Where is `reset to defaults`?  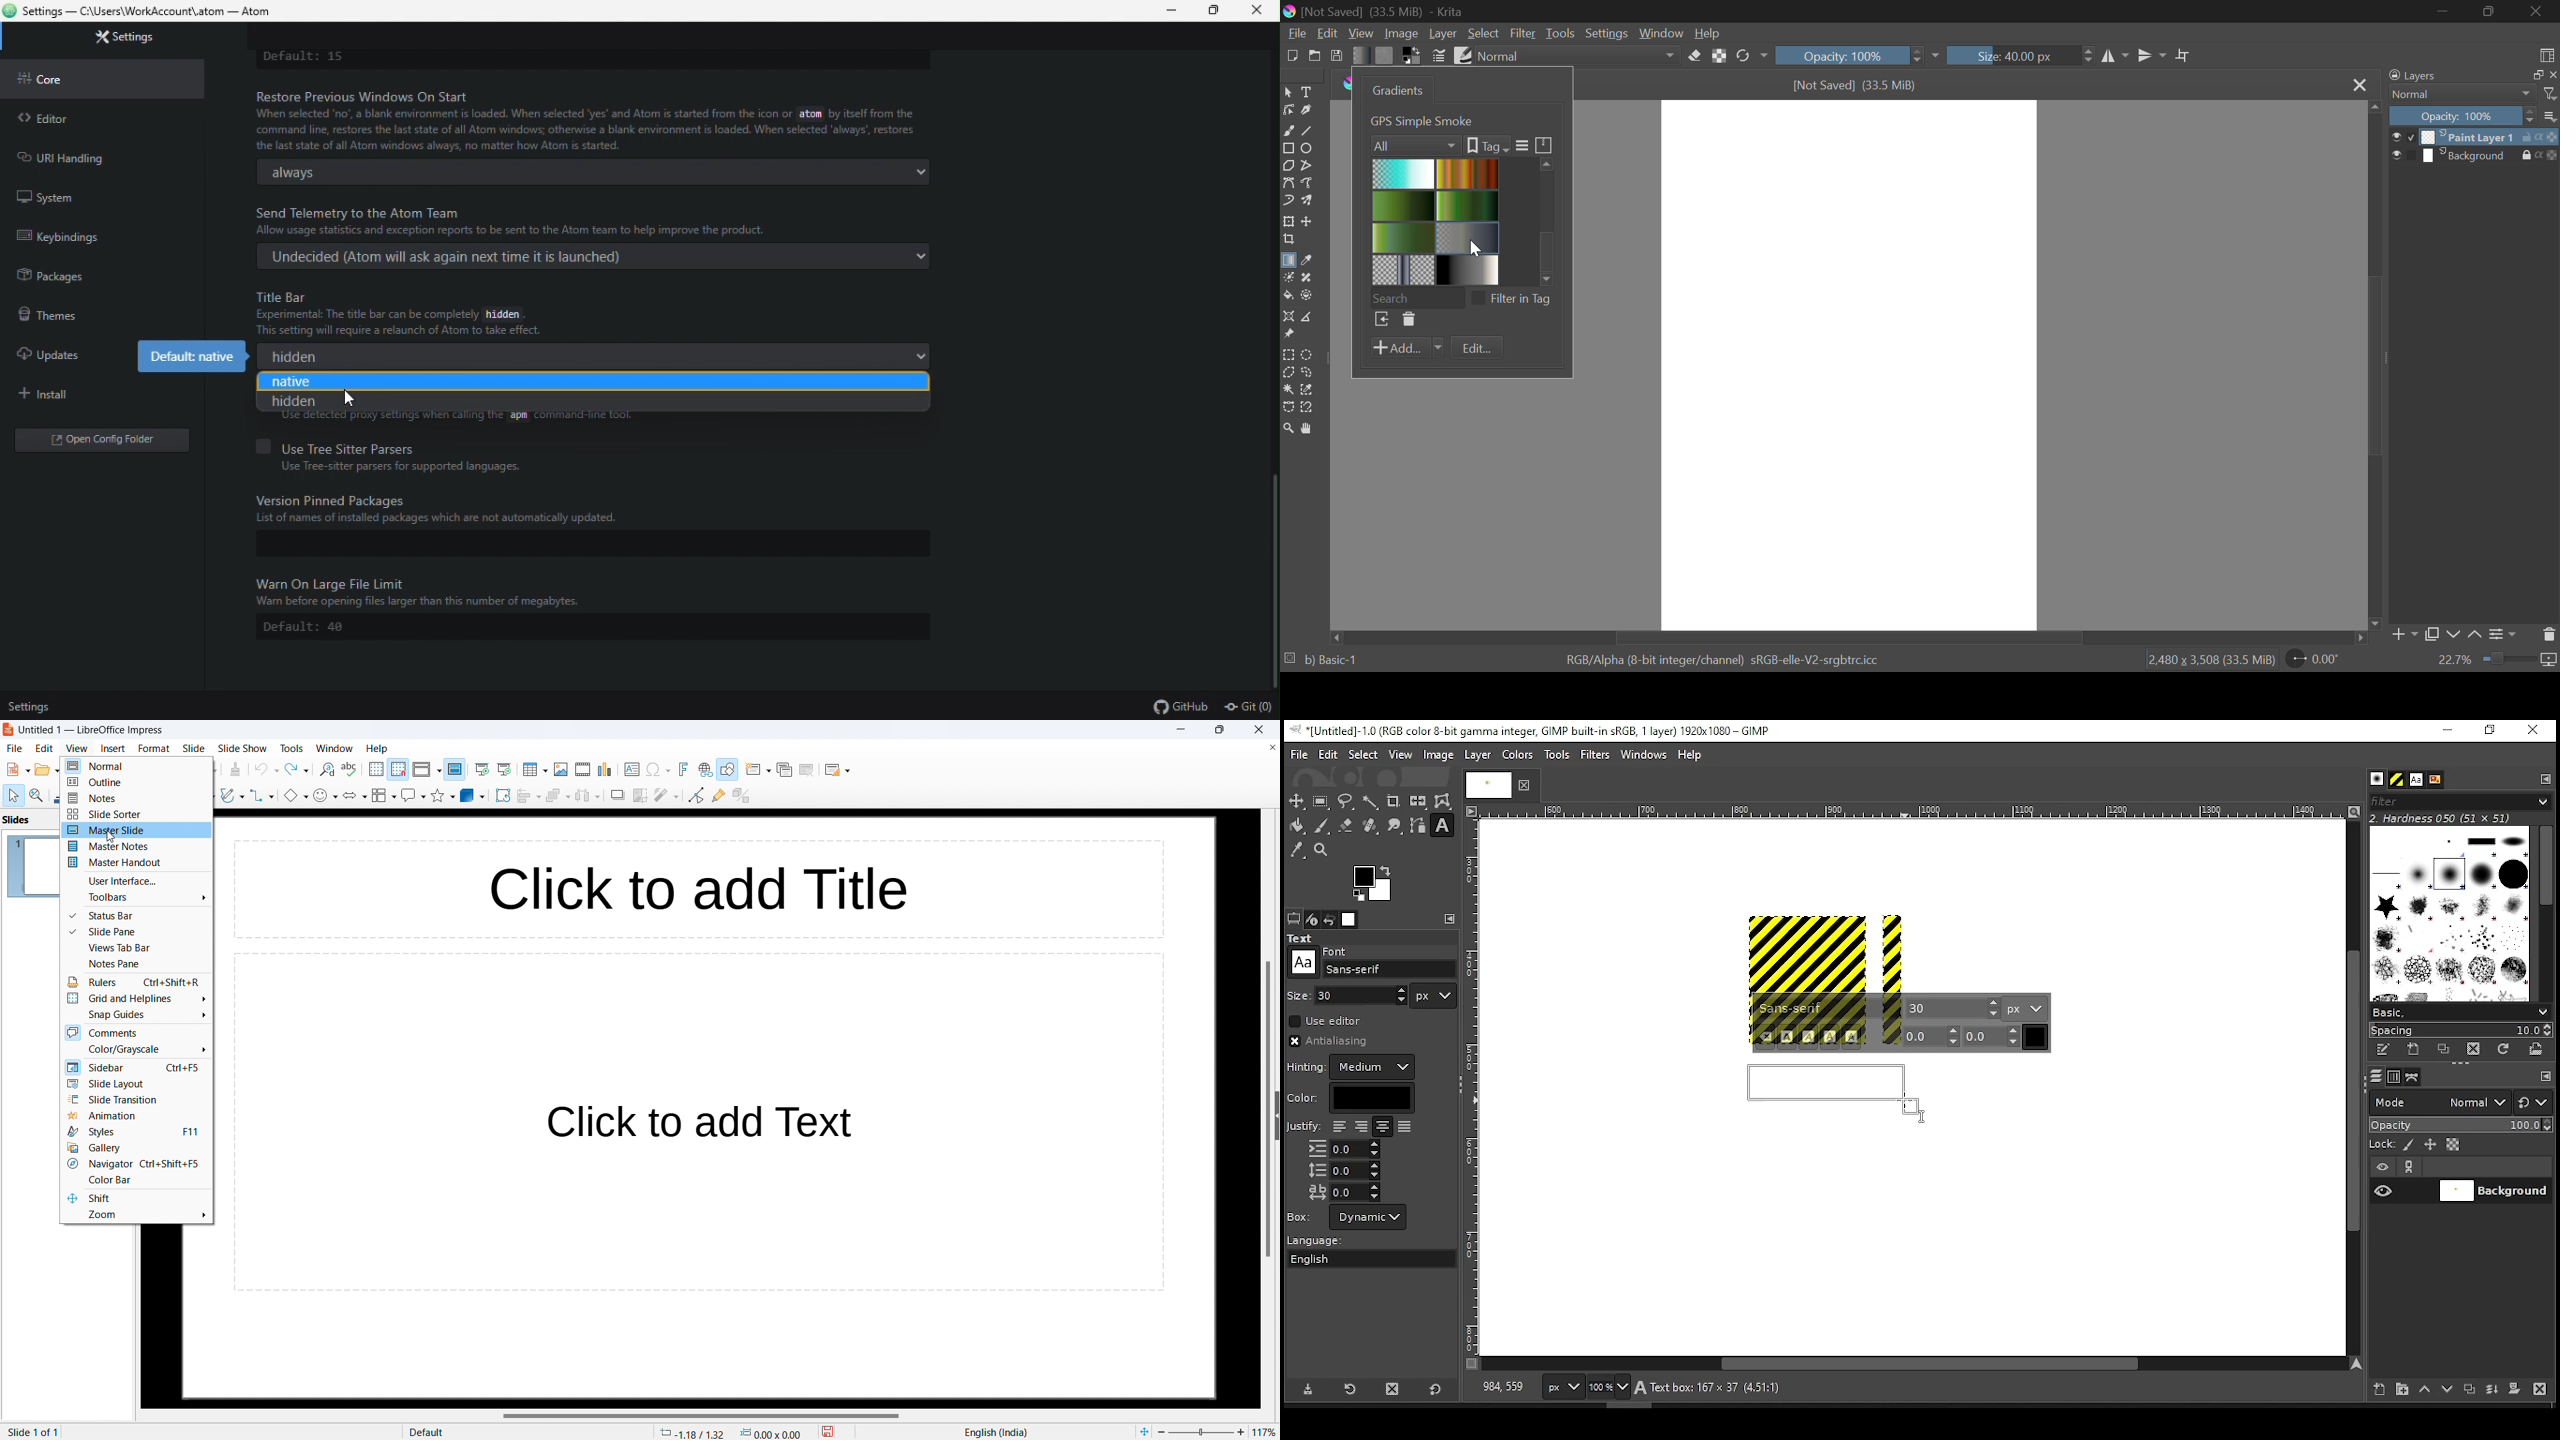 reset to defaults is located at coordinates (1436, 1390).